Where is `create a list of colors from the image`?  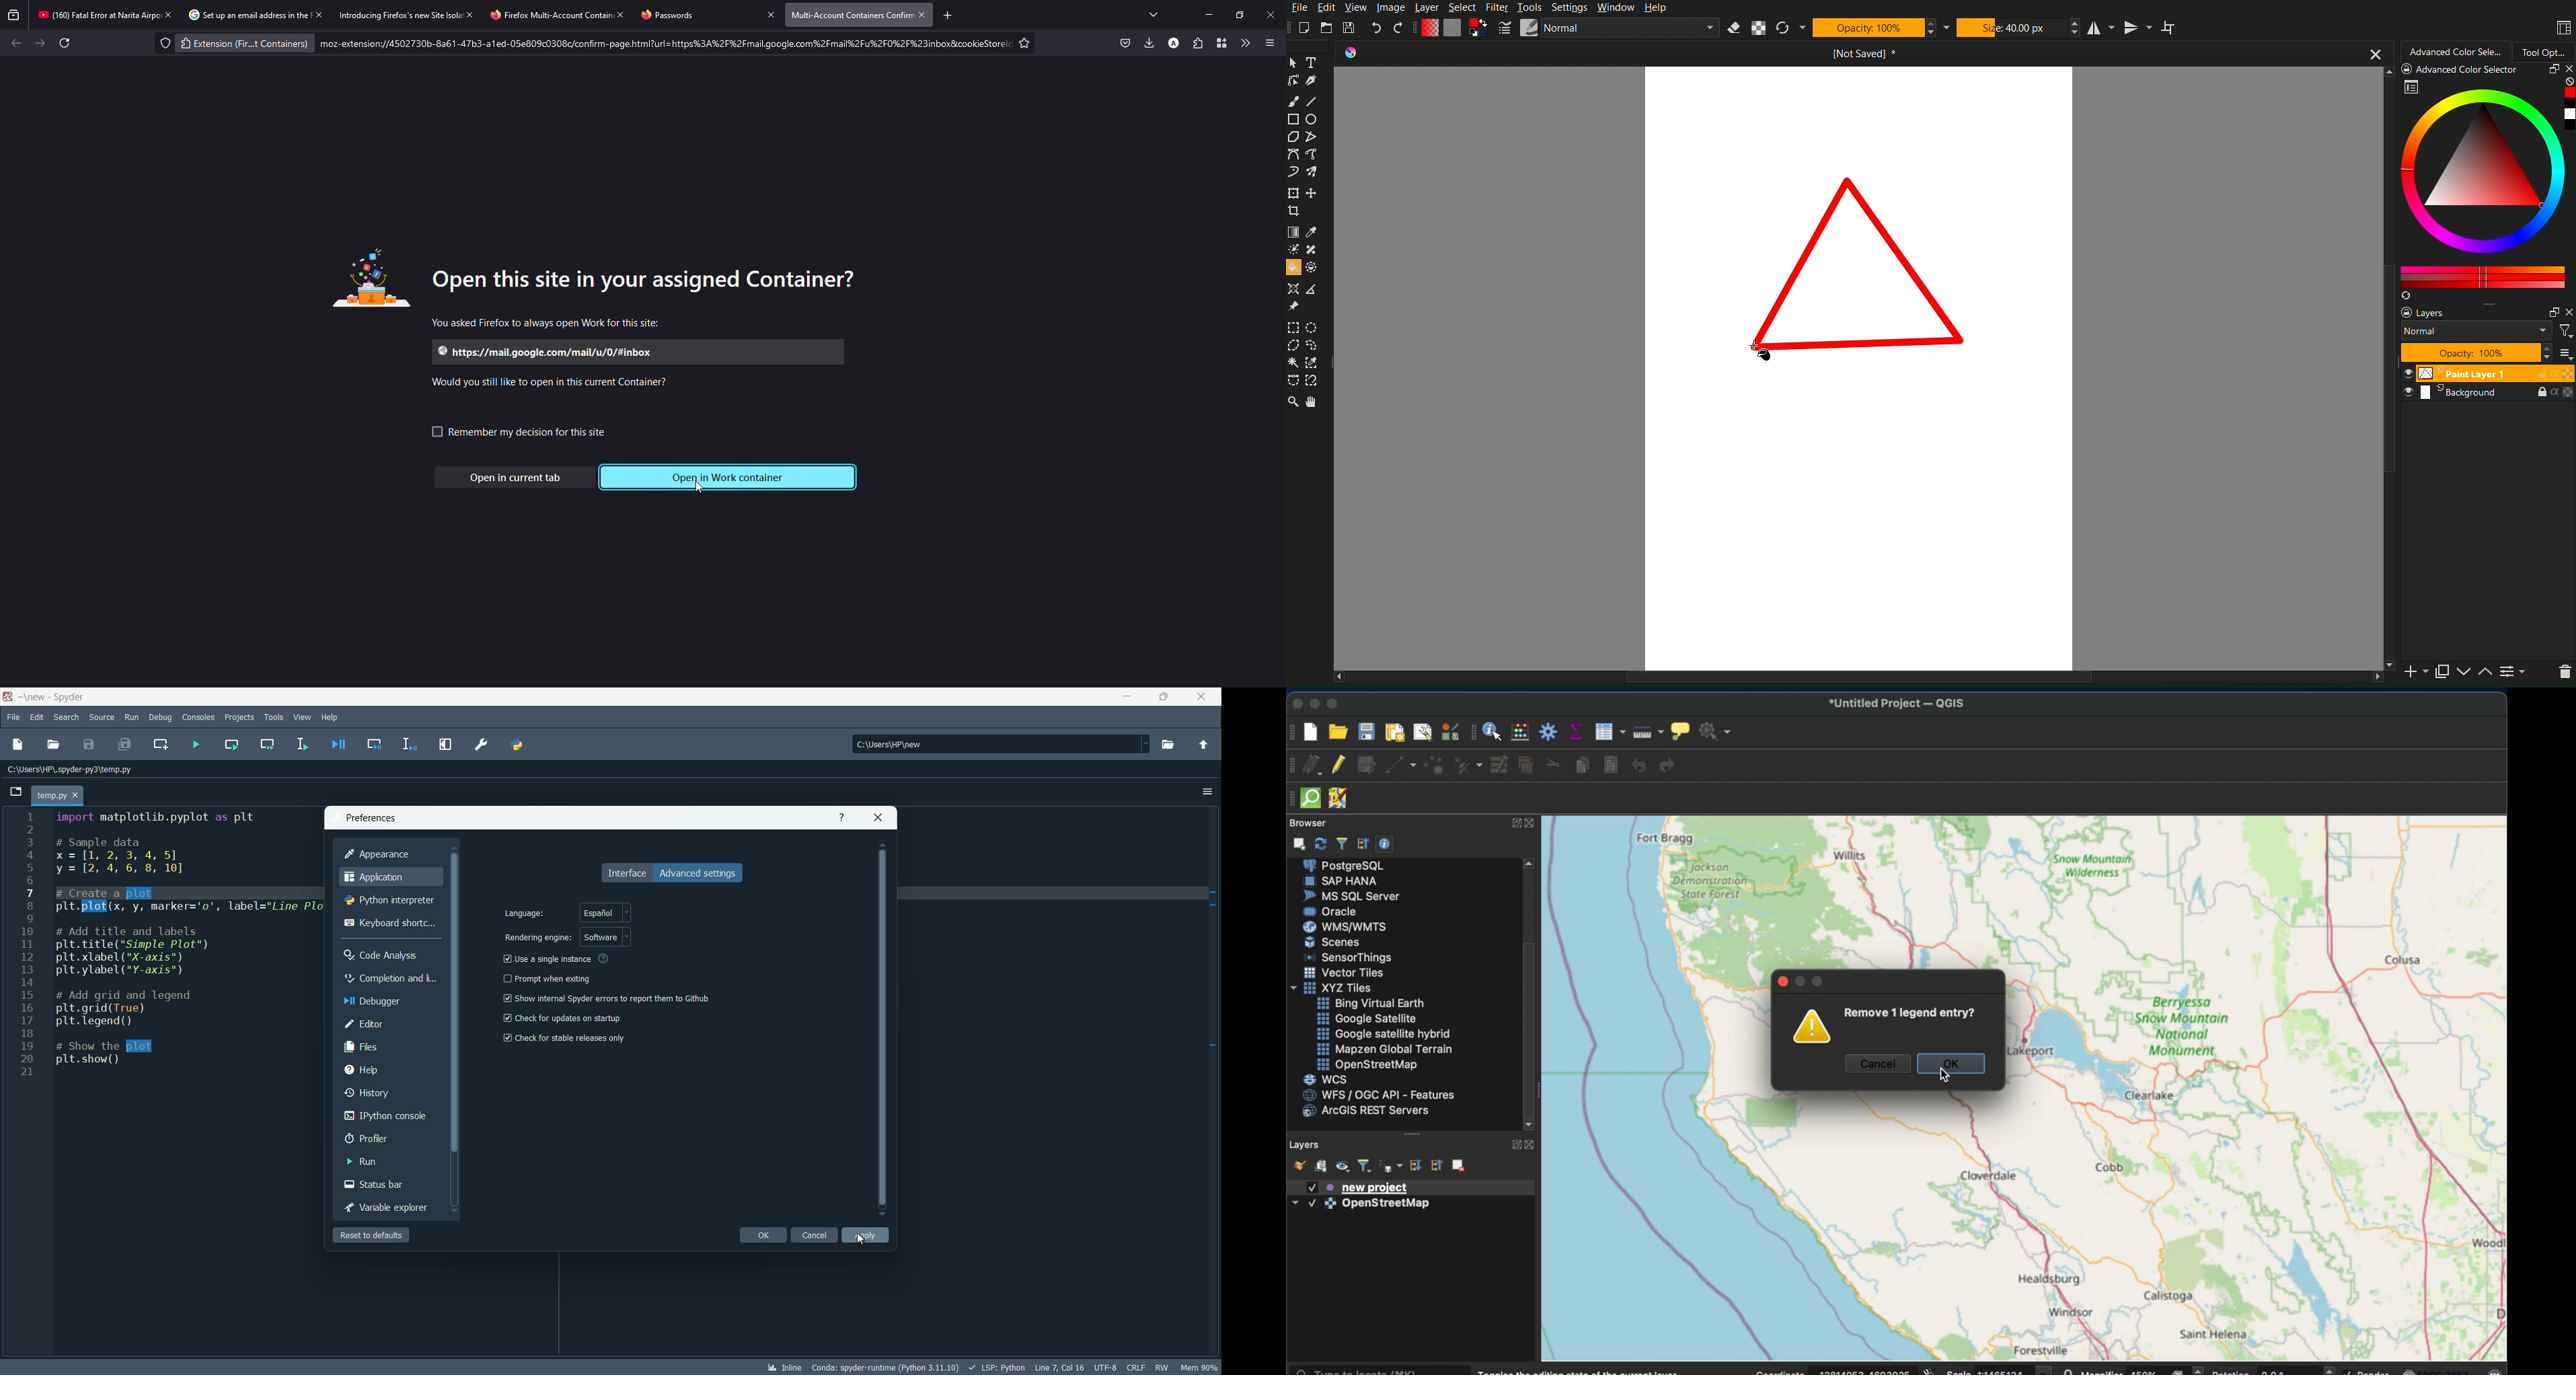 create a list of colors from the image is located at coordinates (2409, 297).